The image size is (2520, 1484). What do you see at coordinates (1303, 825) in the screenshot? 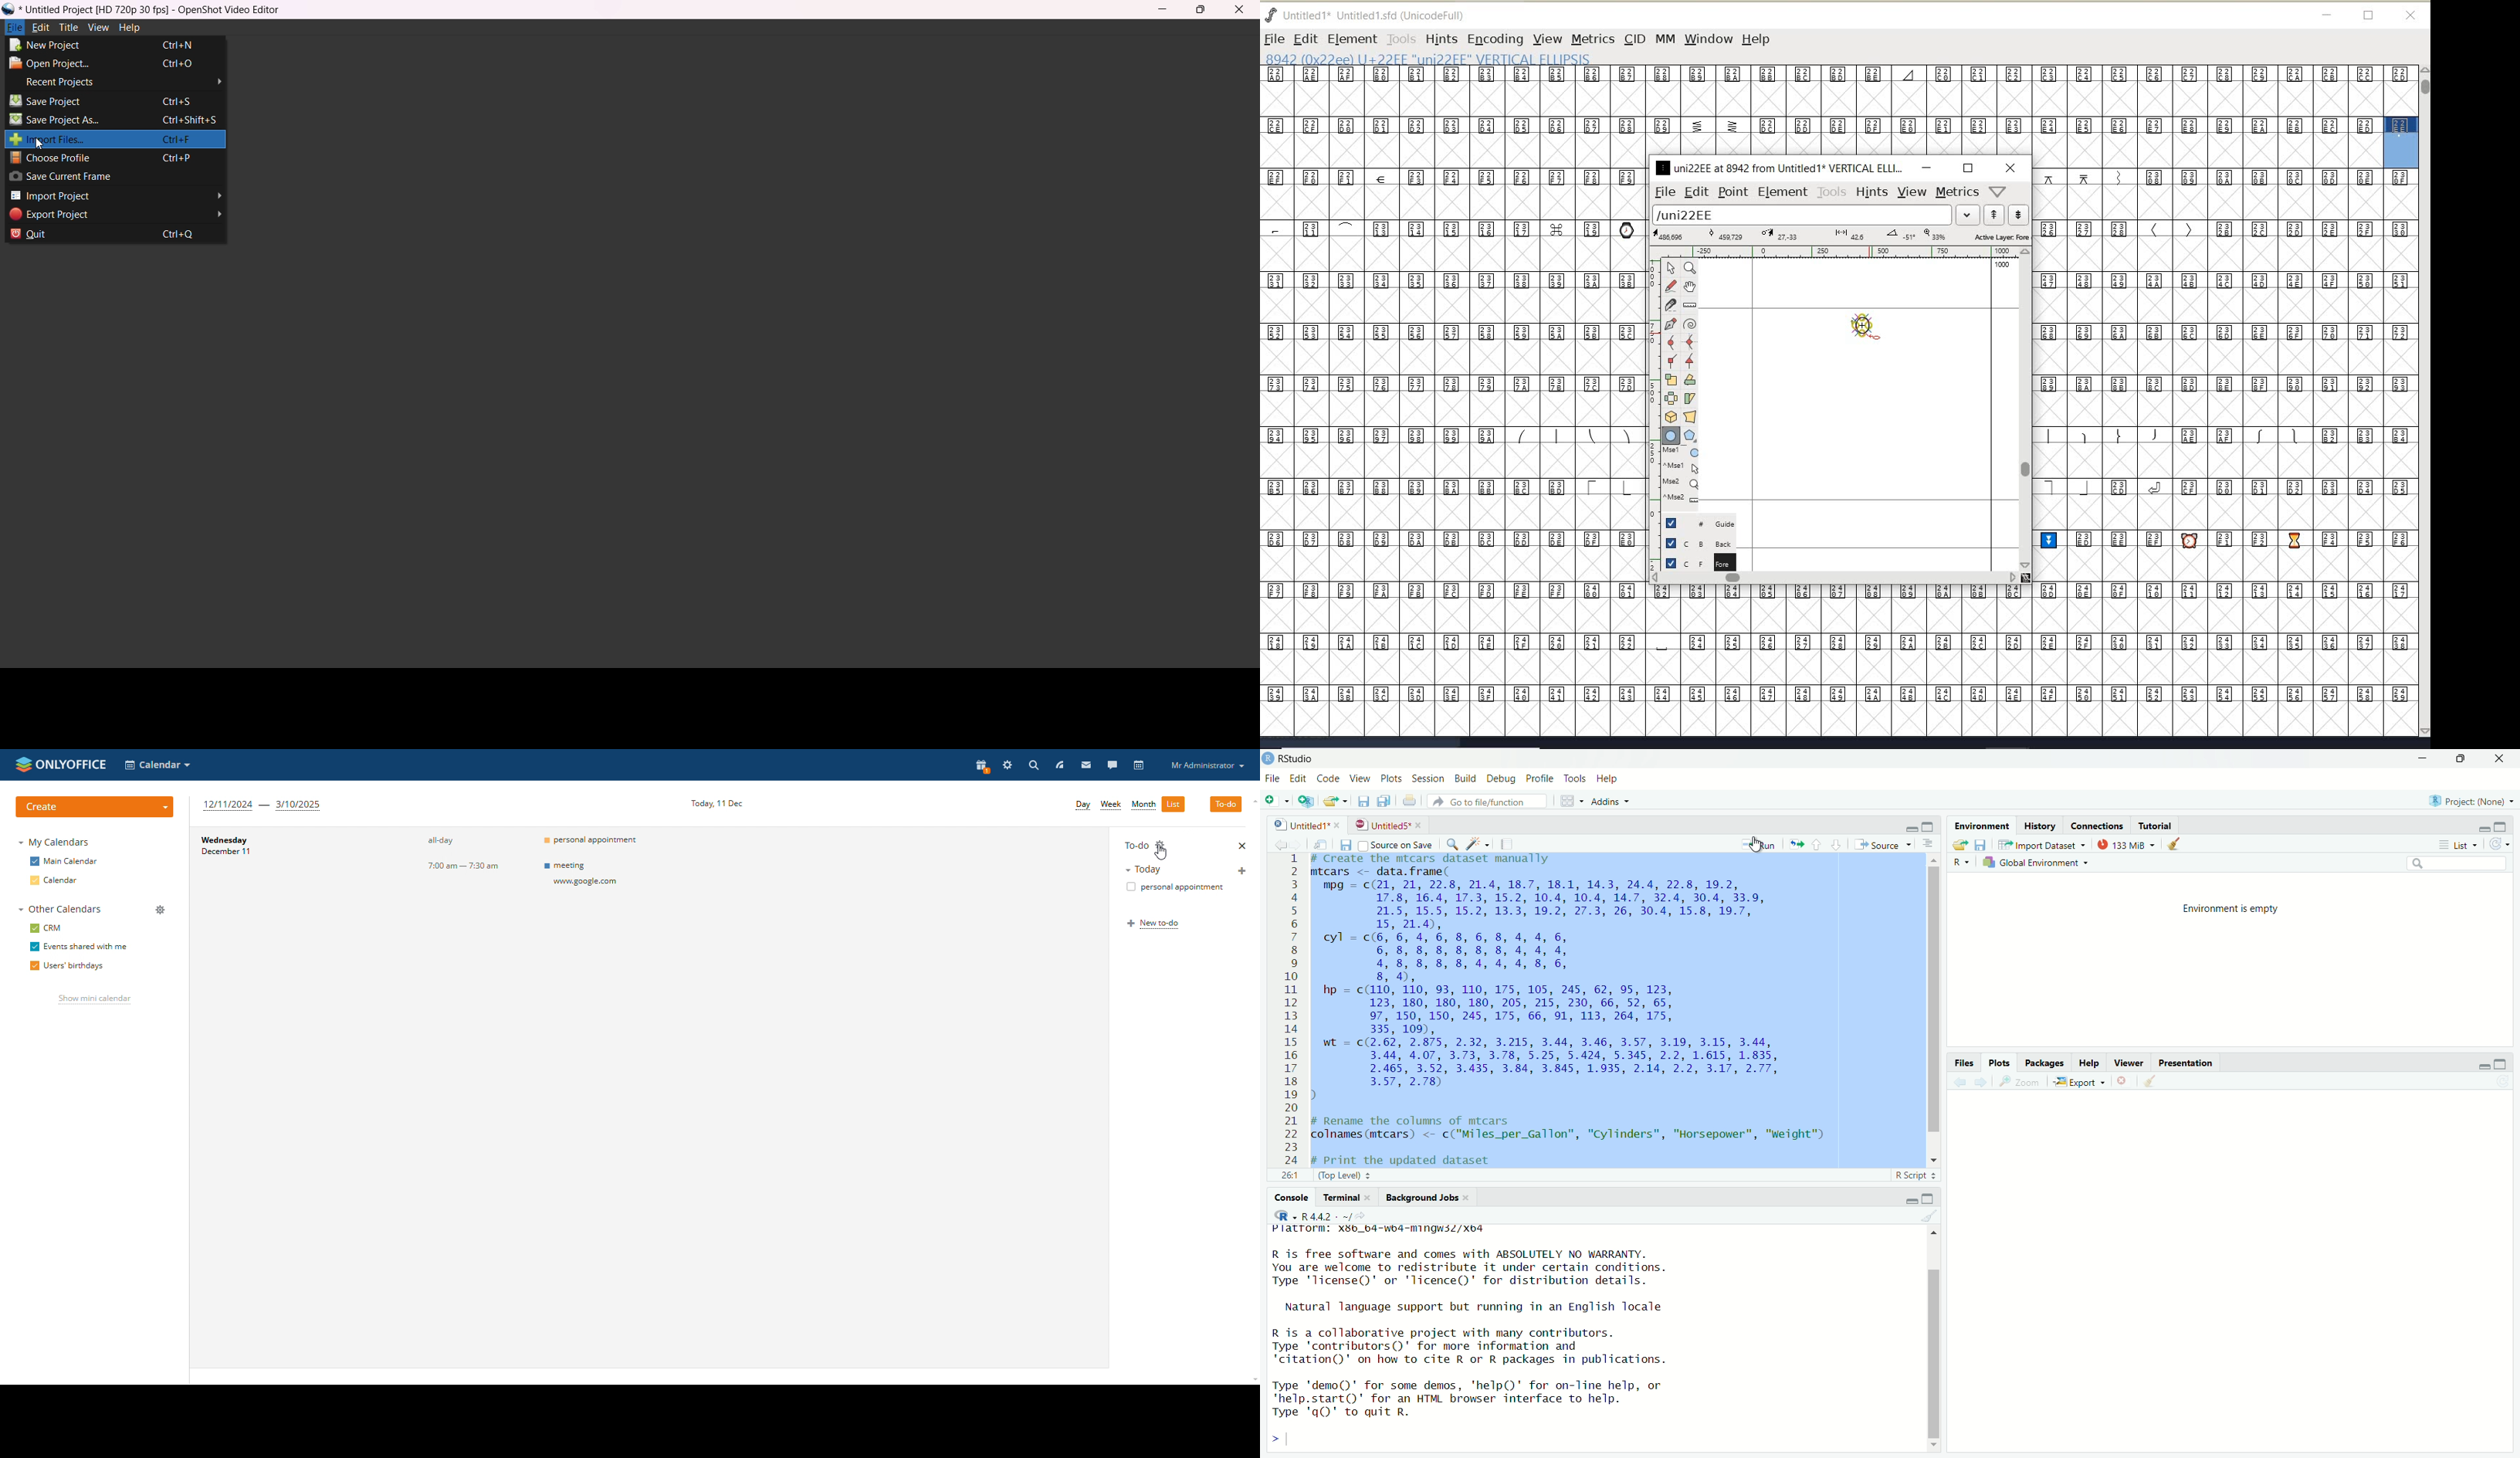
I see `| Untitled 1*` at bounding box center [1303, 825].